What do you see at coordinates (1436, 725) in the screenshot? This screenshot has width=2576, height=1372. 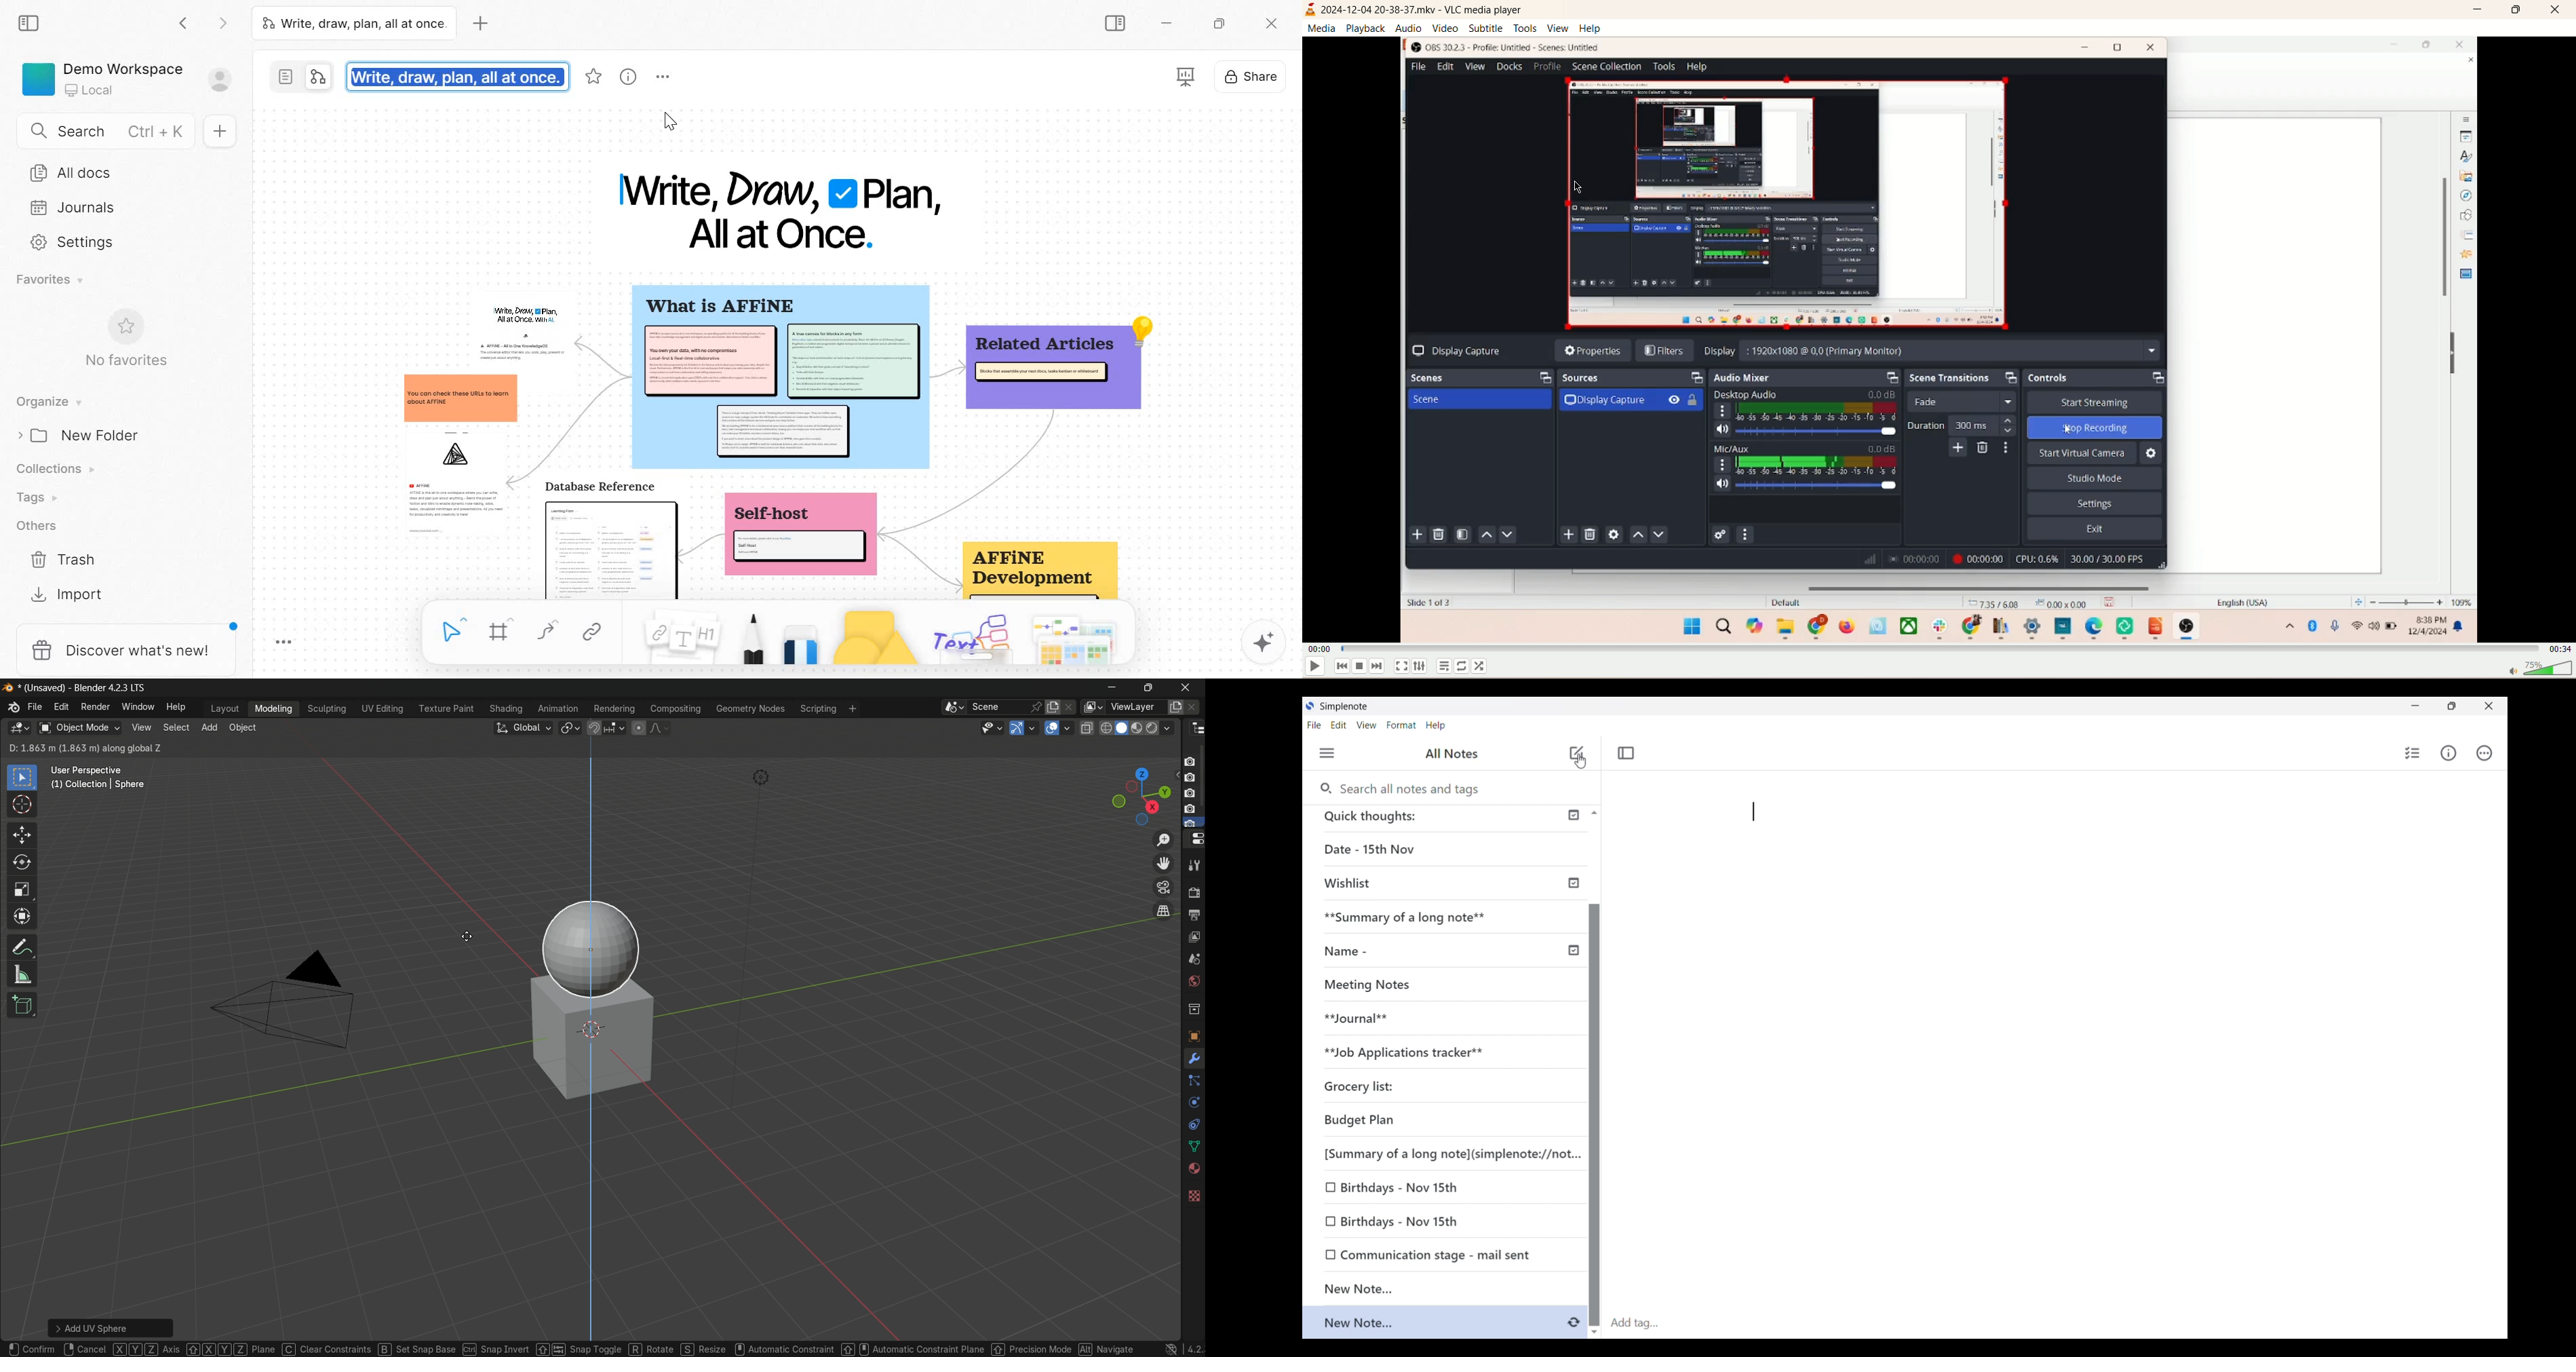 I see `Help menu` at bounding box center [1436, 725].